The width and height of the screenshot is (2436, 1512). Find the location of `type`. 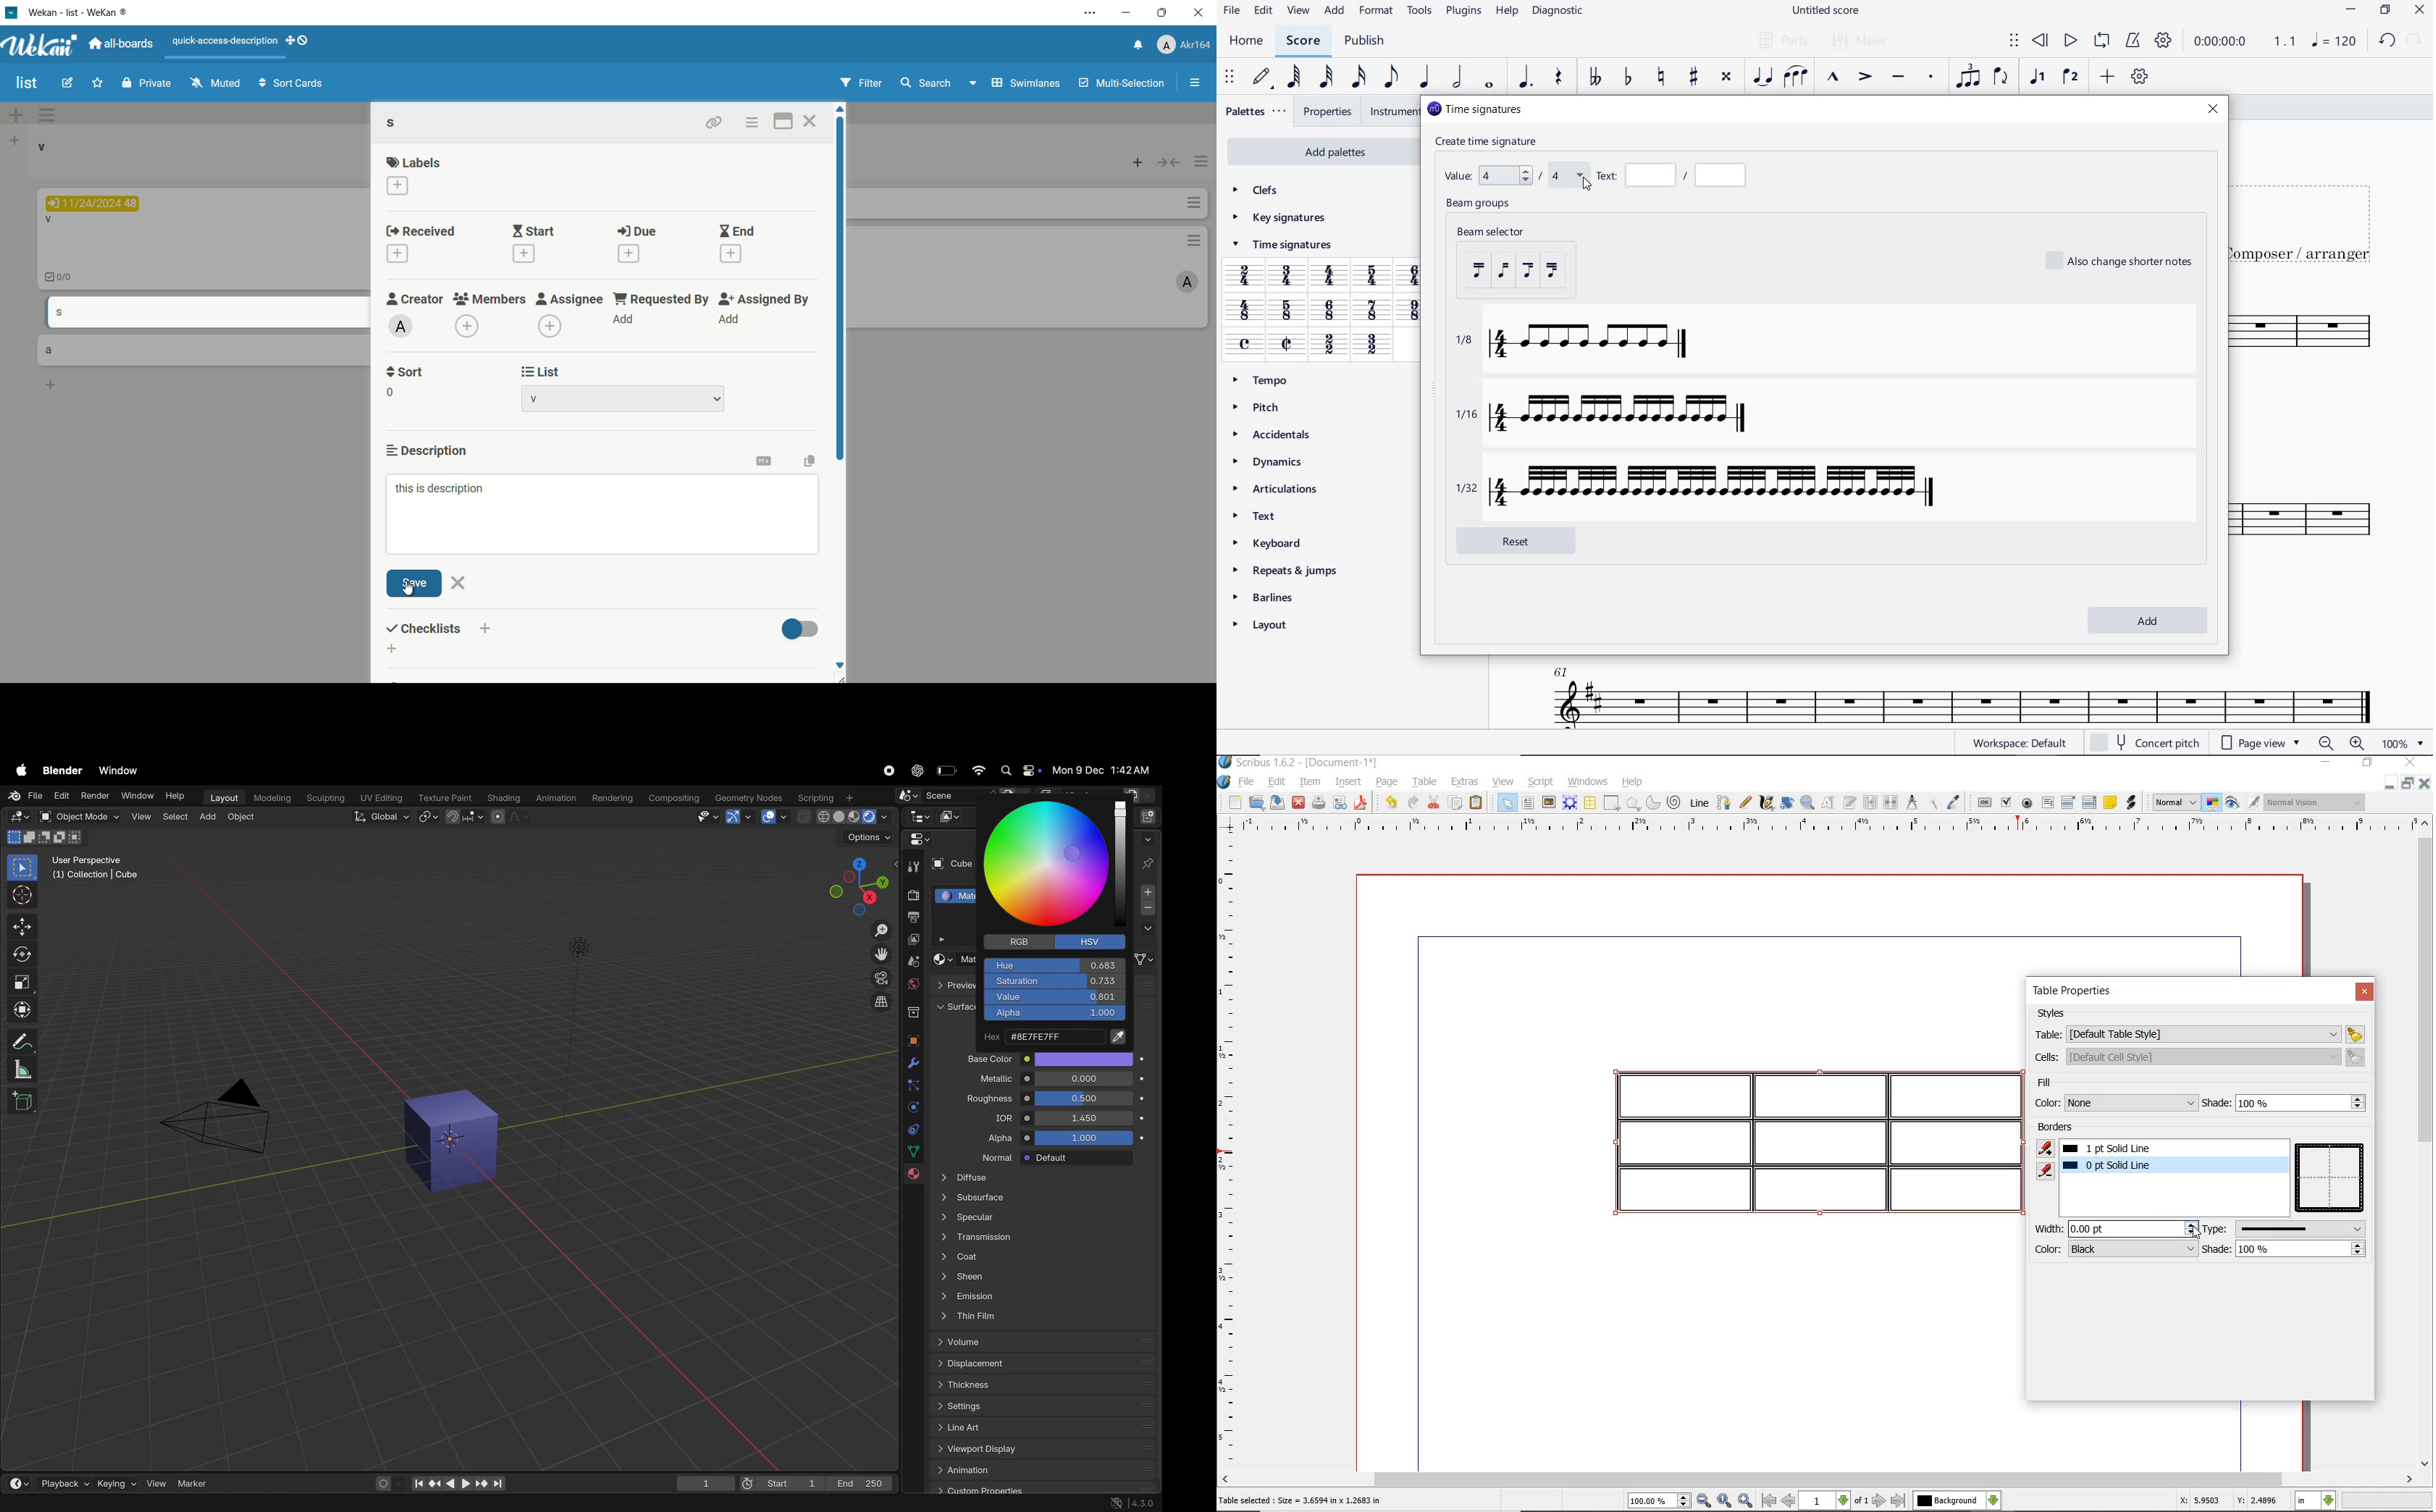

type is located at coordinates (2287, 1228).